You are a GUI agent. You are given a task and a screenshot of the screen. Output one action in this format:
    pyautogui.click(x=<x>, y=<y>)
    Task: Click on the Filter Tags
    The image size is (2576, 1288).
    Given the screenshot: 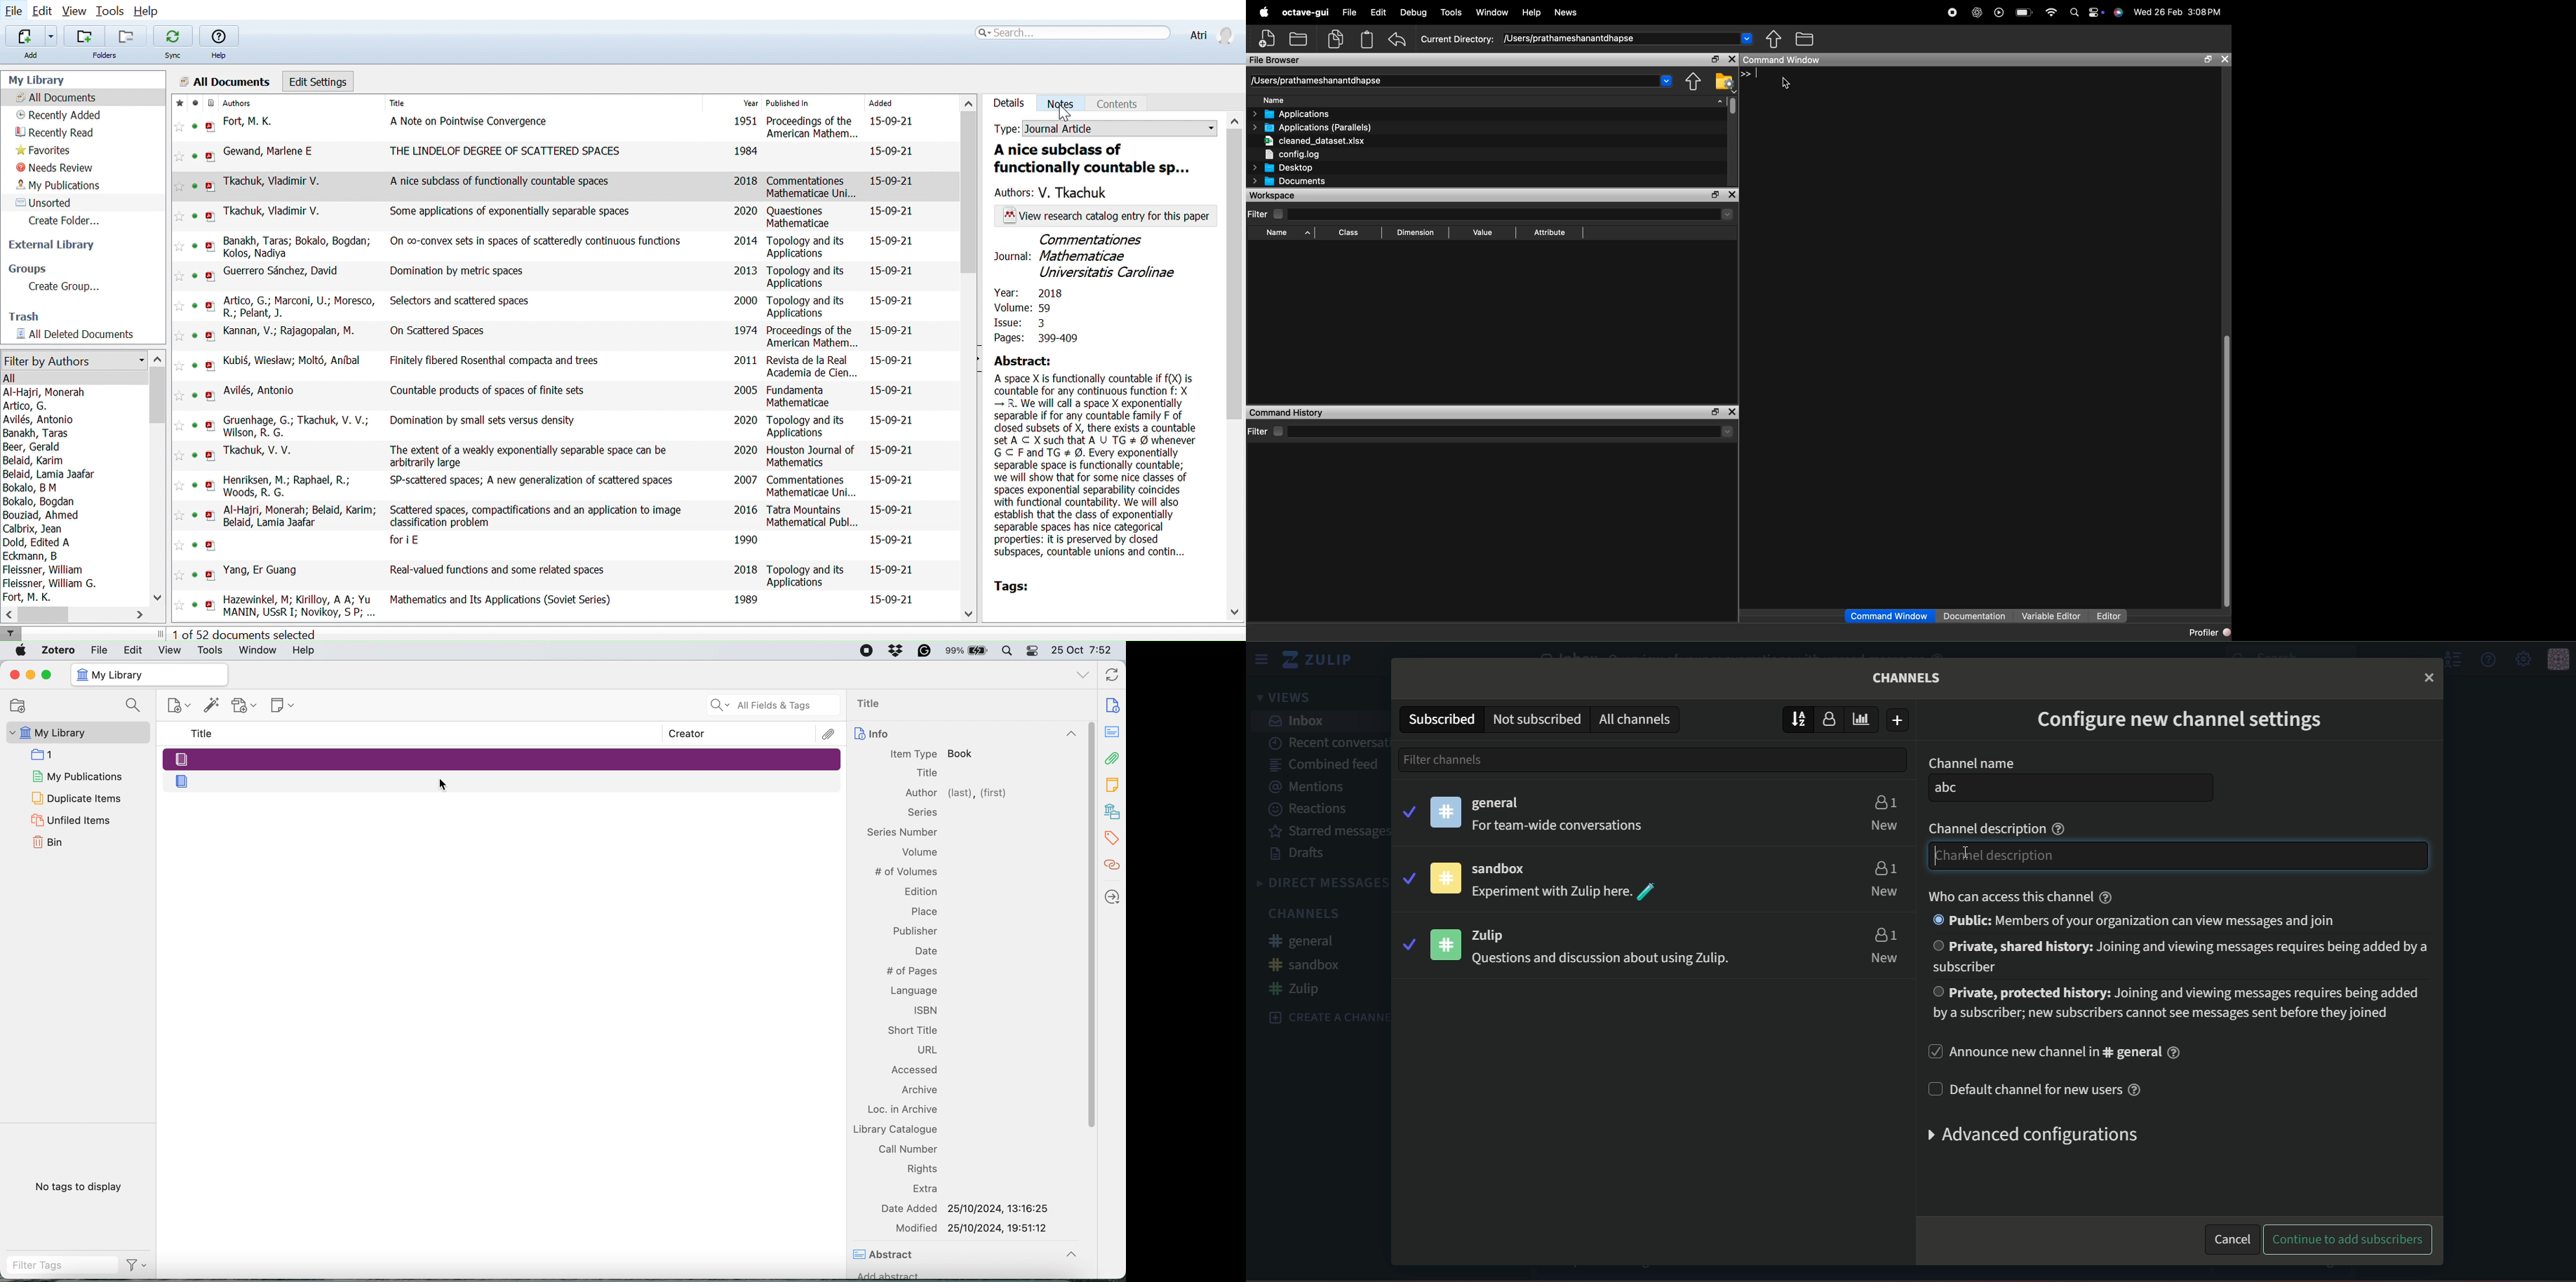 What is the action you would take?
    pyautogui.click(x=62, y=1265)
    